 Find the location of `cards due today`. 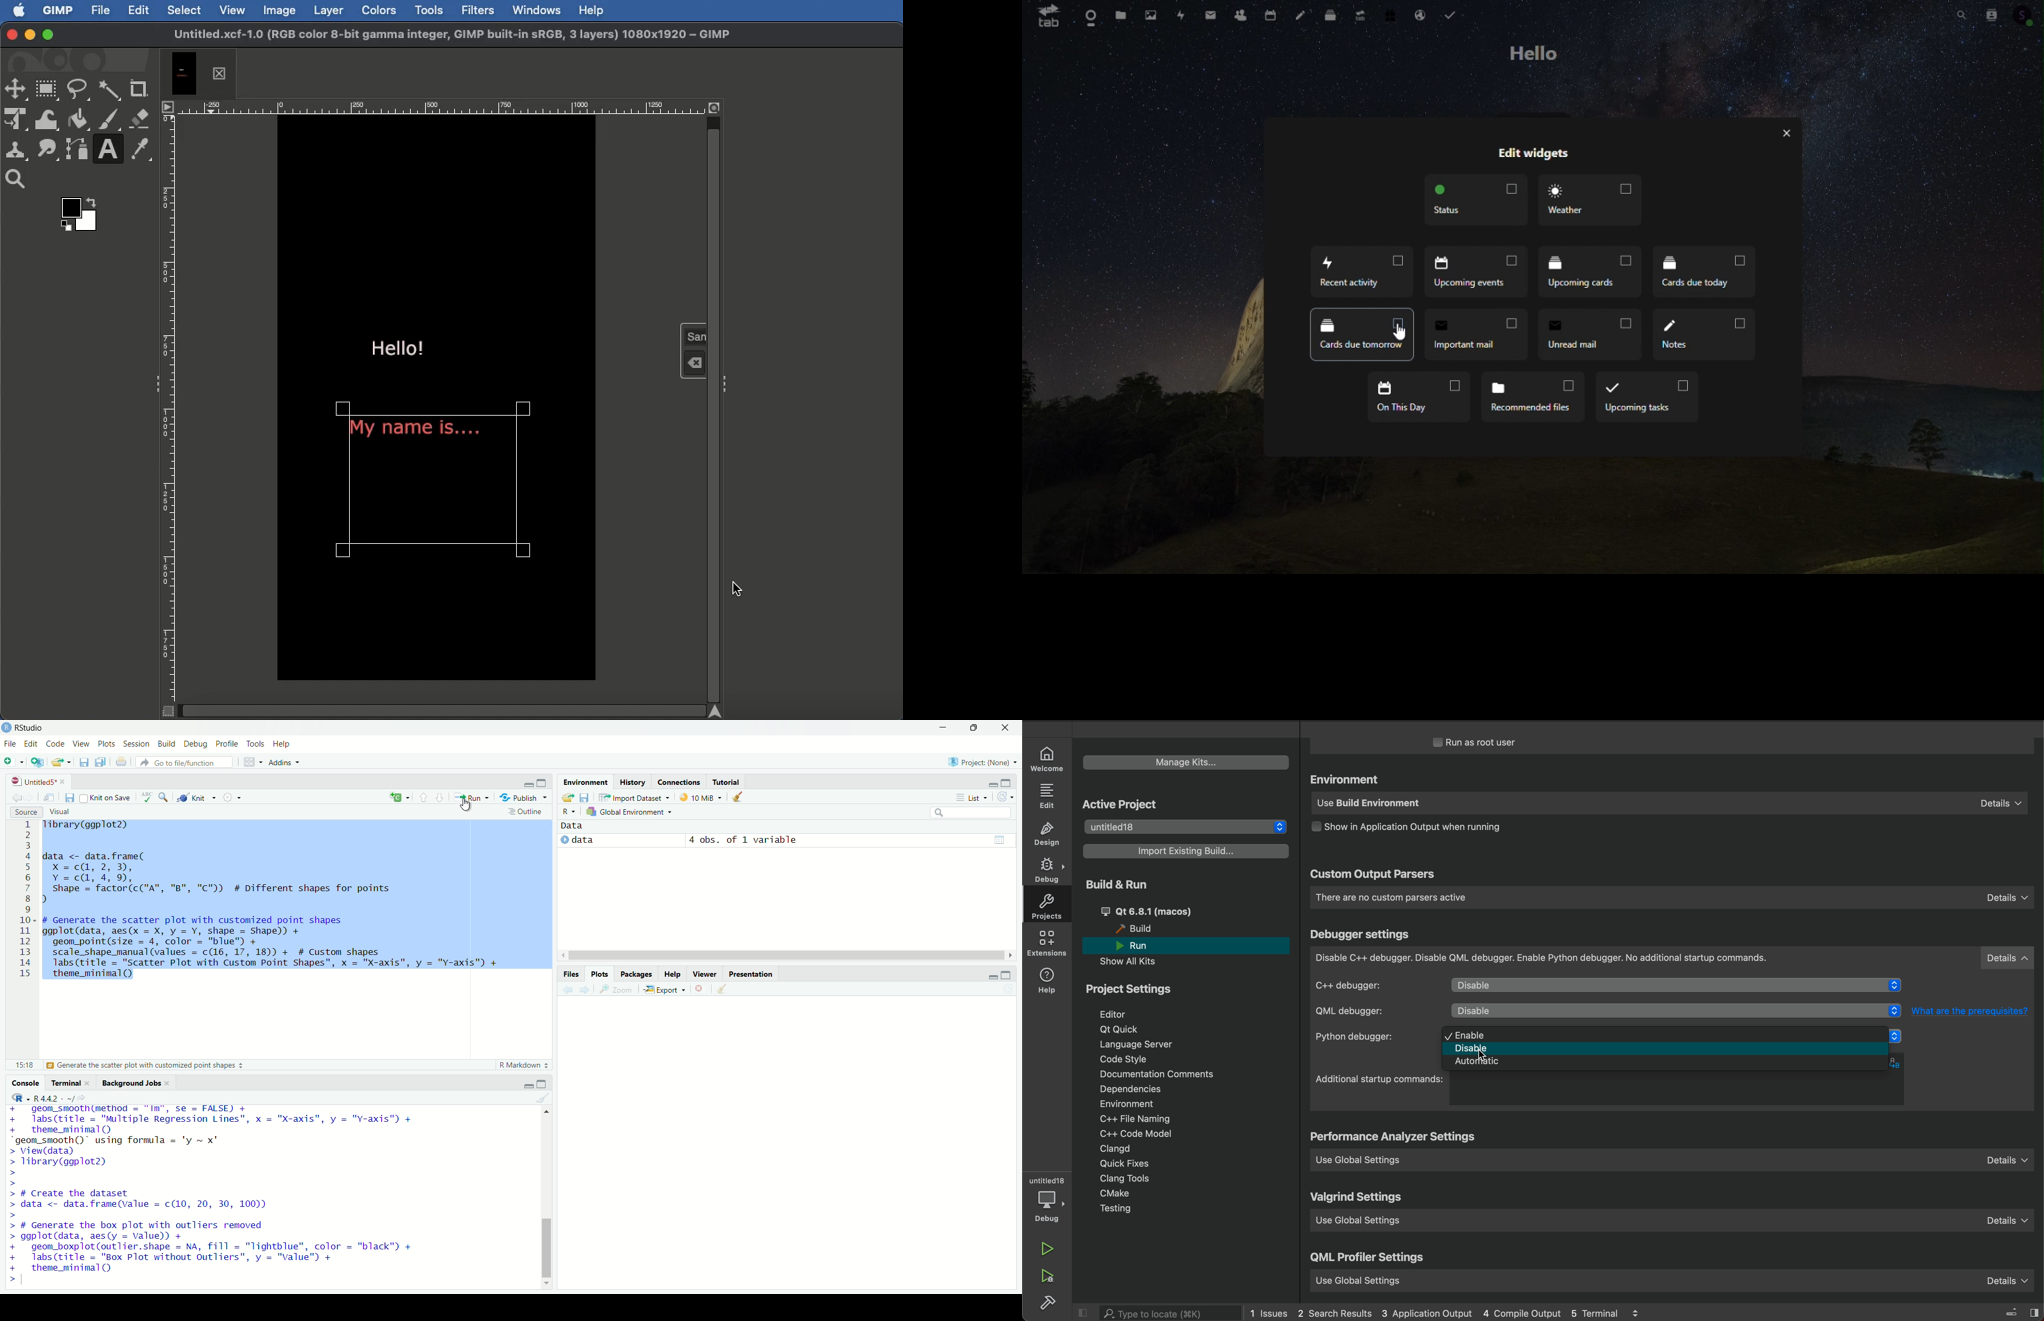

cards due today is located at coordinates (1704, 271).